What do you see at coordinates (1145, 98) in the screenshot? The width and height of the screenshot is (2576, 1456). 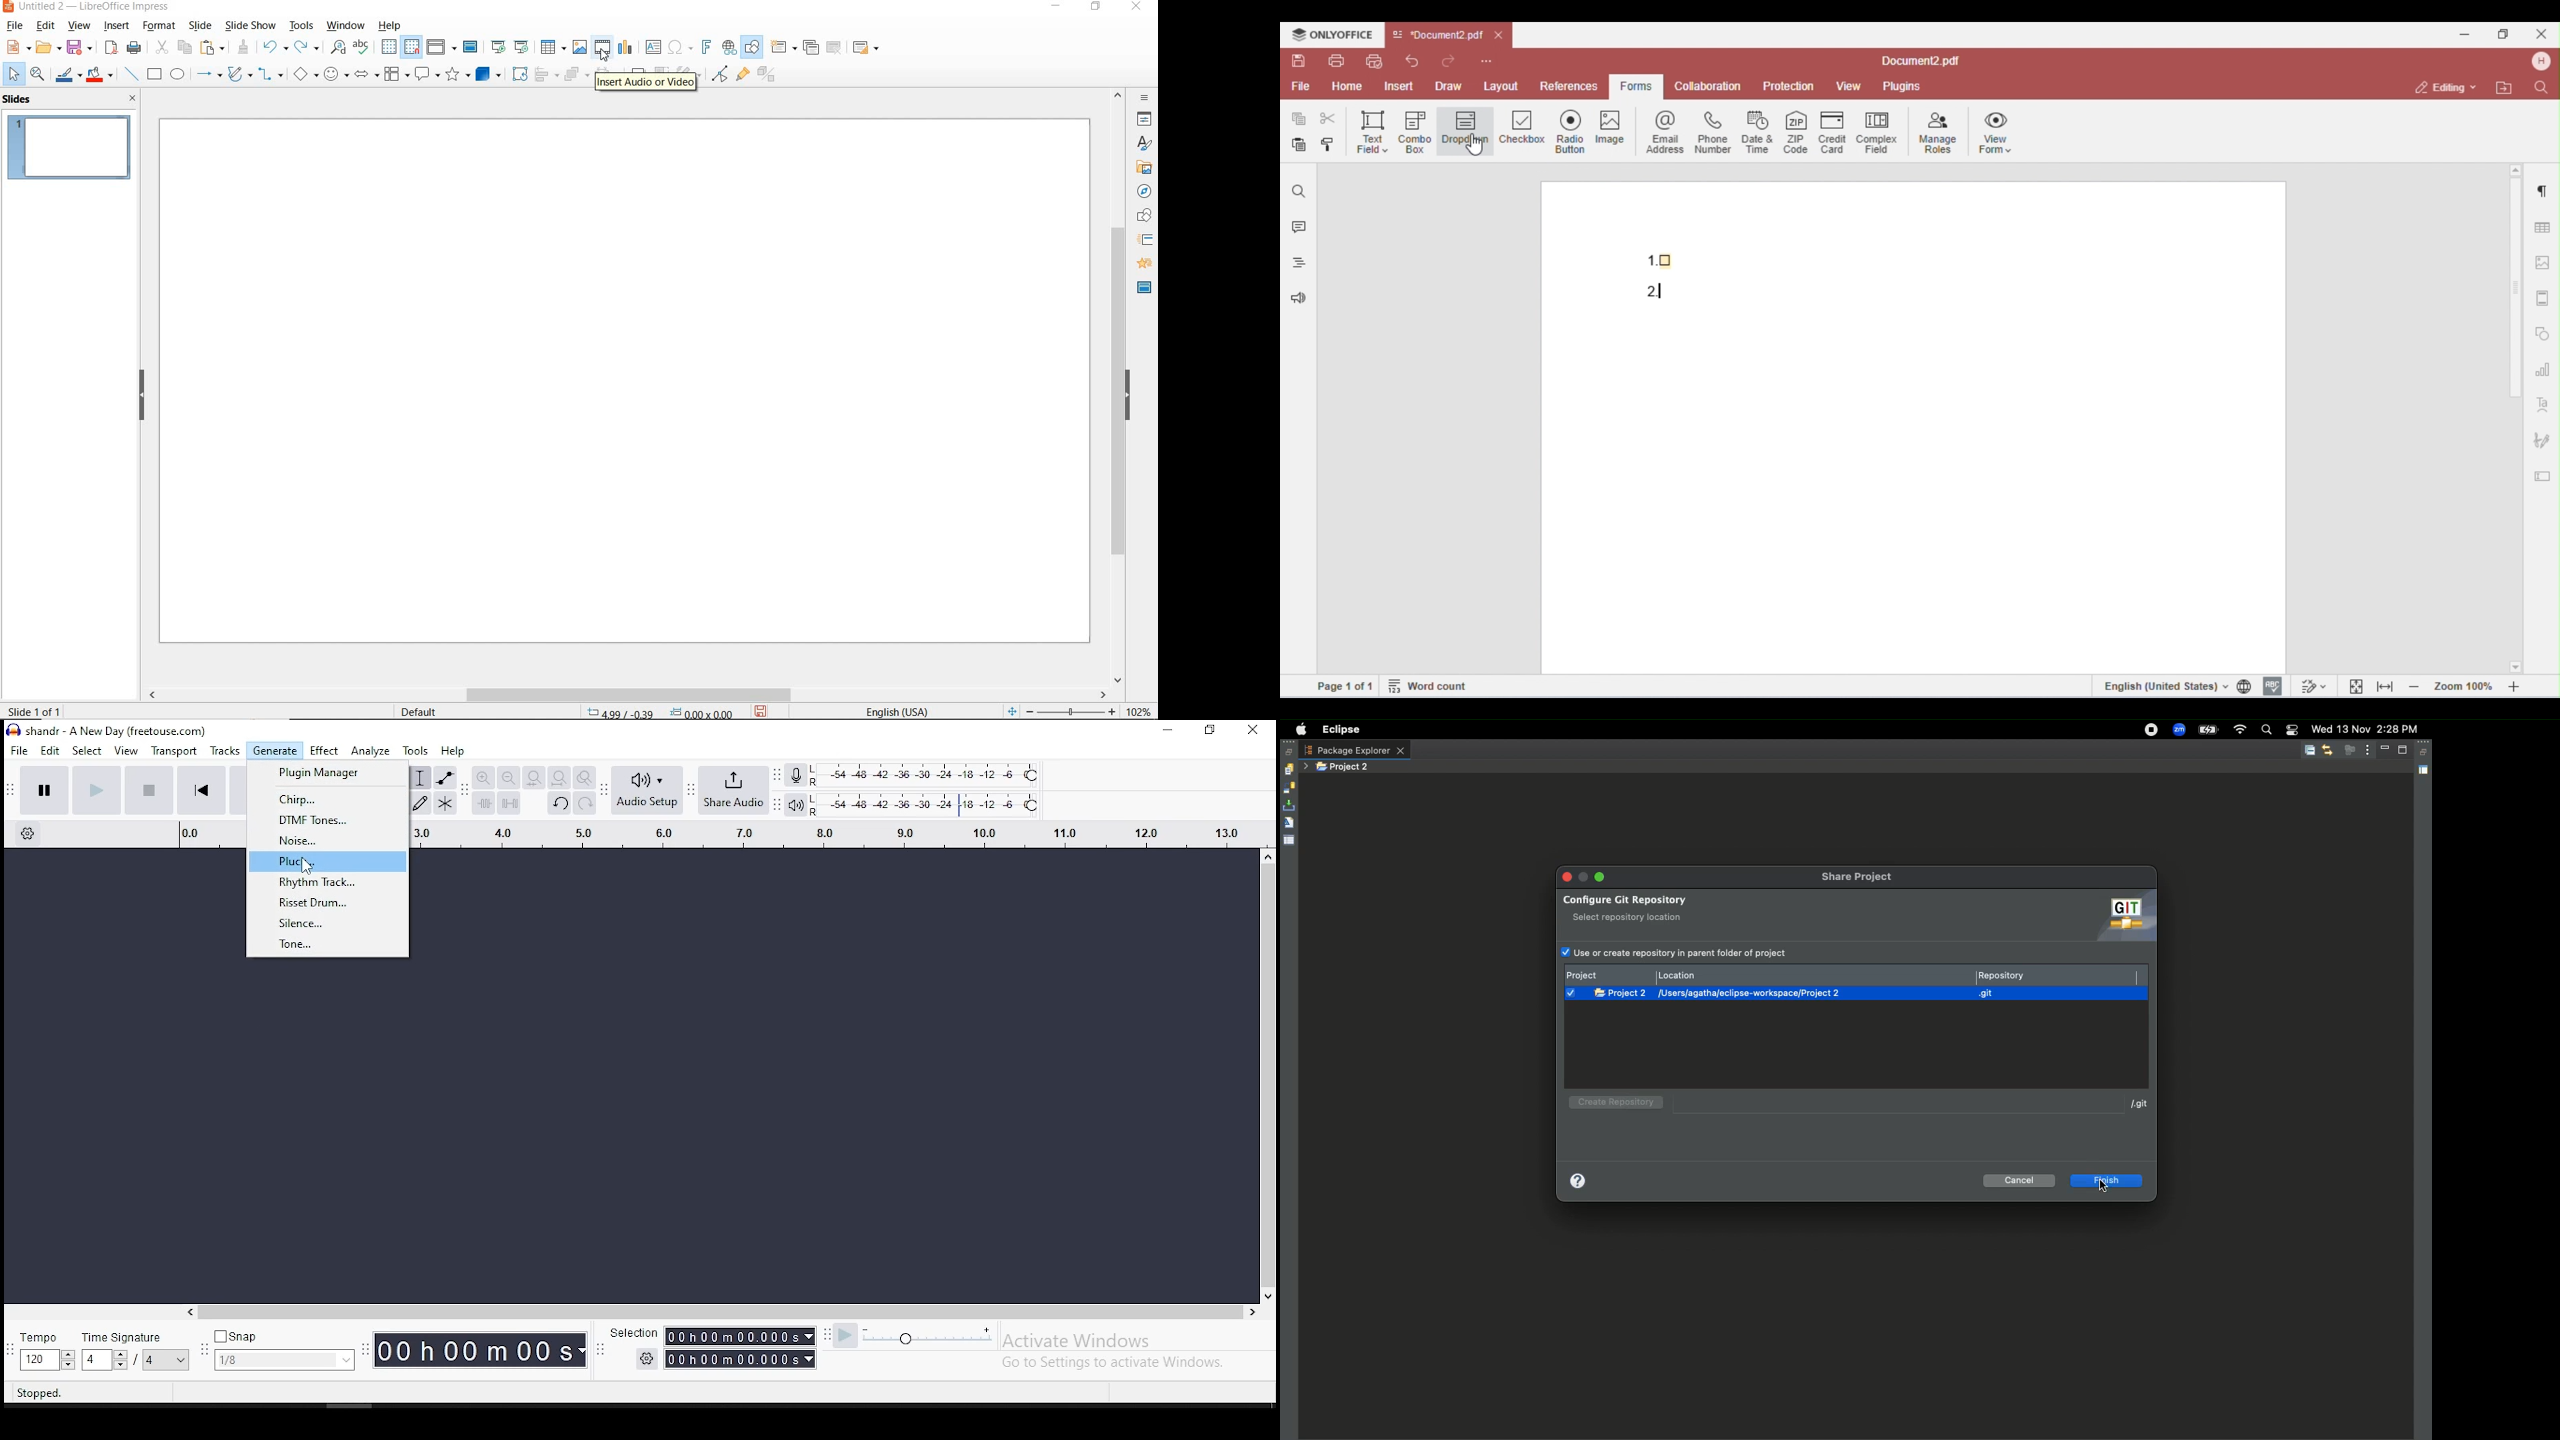 I see `SIDEBAR SETTINGS` at bounding box center [1145, 98].